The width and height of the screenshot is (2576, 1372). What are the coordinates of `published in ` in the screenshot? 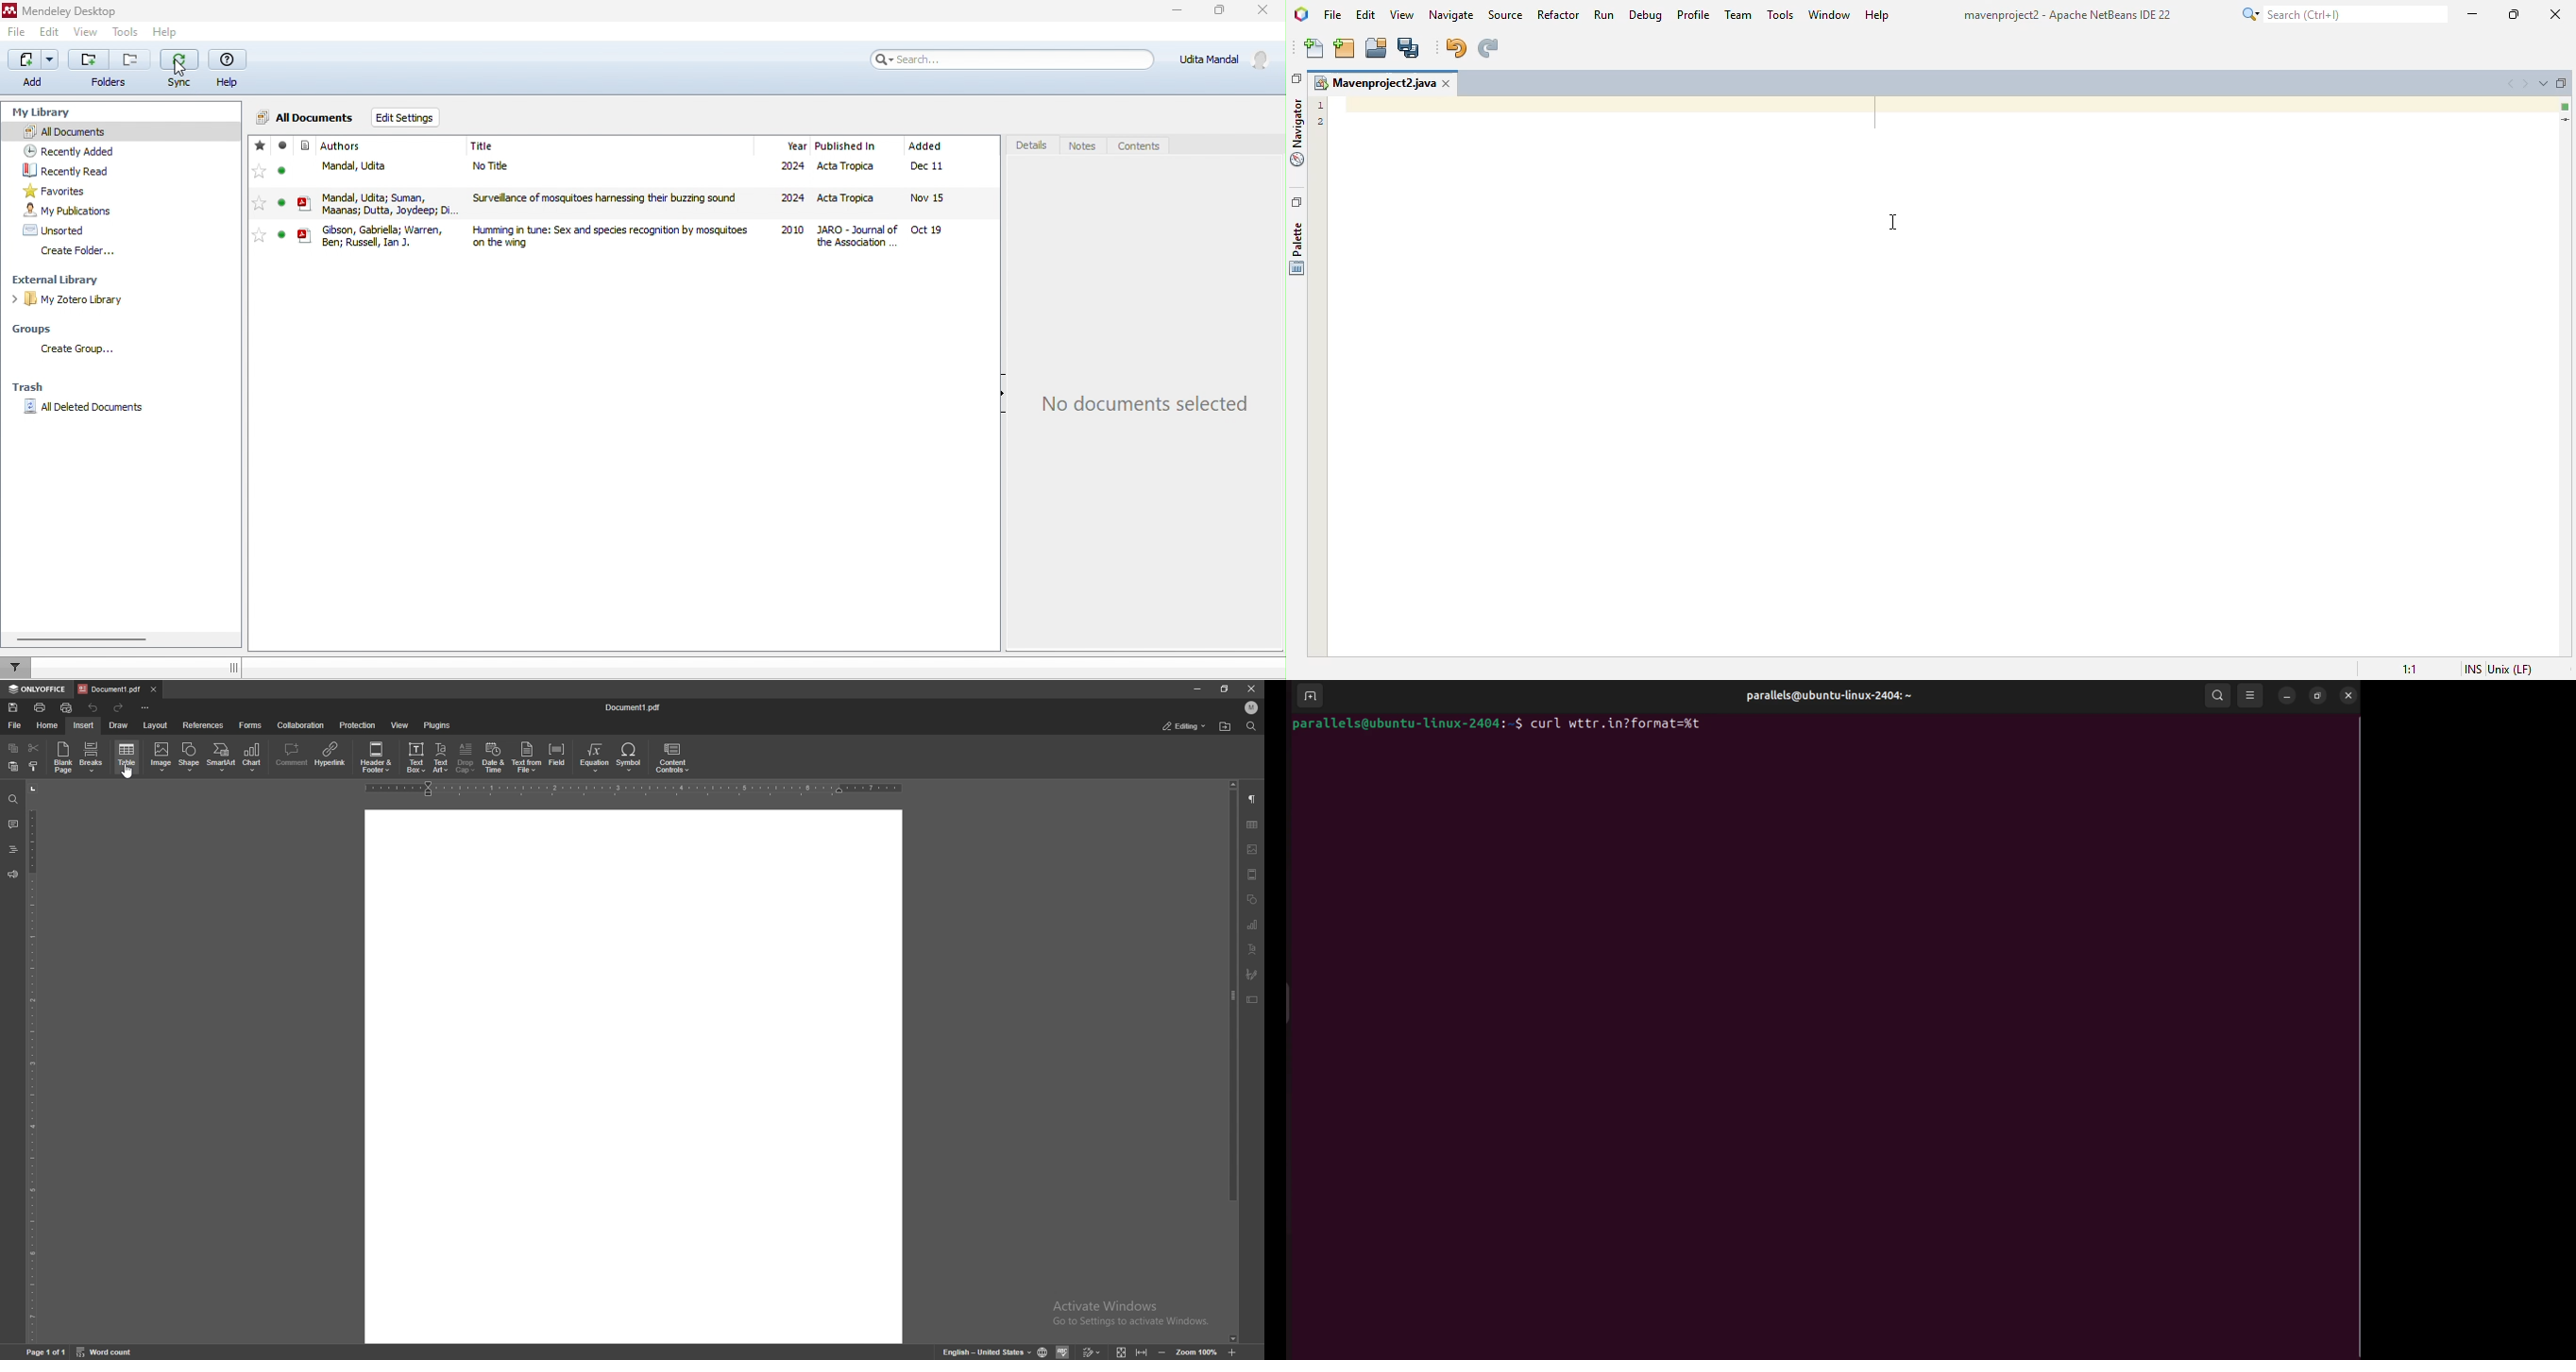 It's located at (849, 145).